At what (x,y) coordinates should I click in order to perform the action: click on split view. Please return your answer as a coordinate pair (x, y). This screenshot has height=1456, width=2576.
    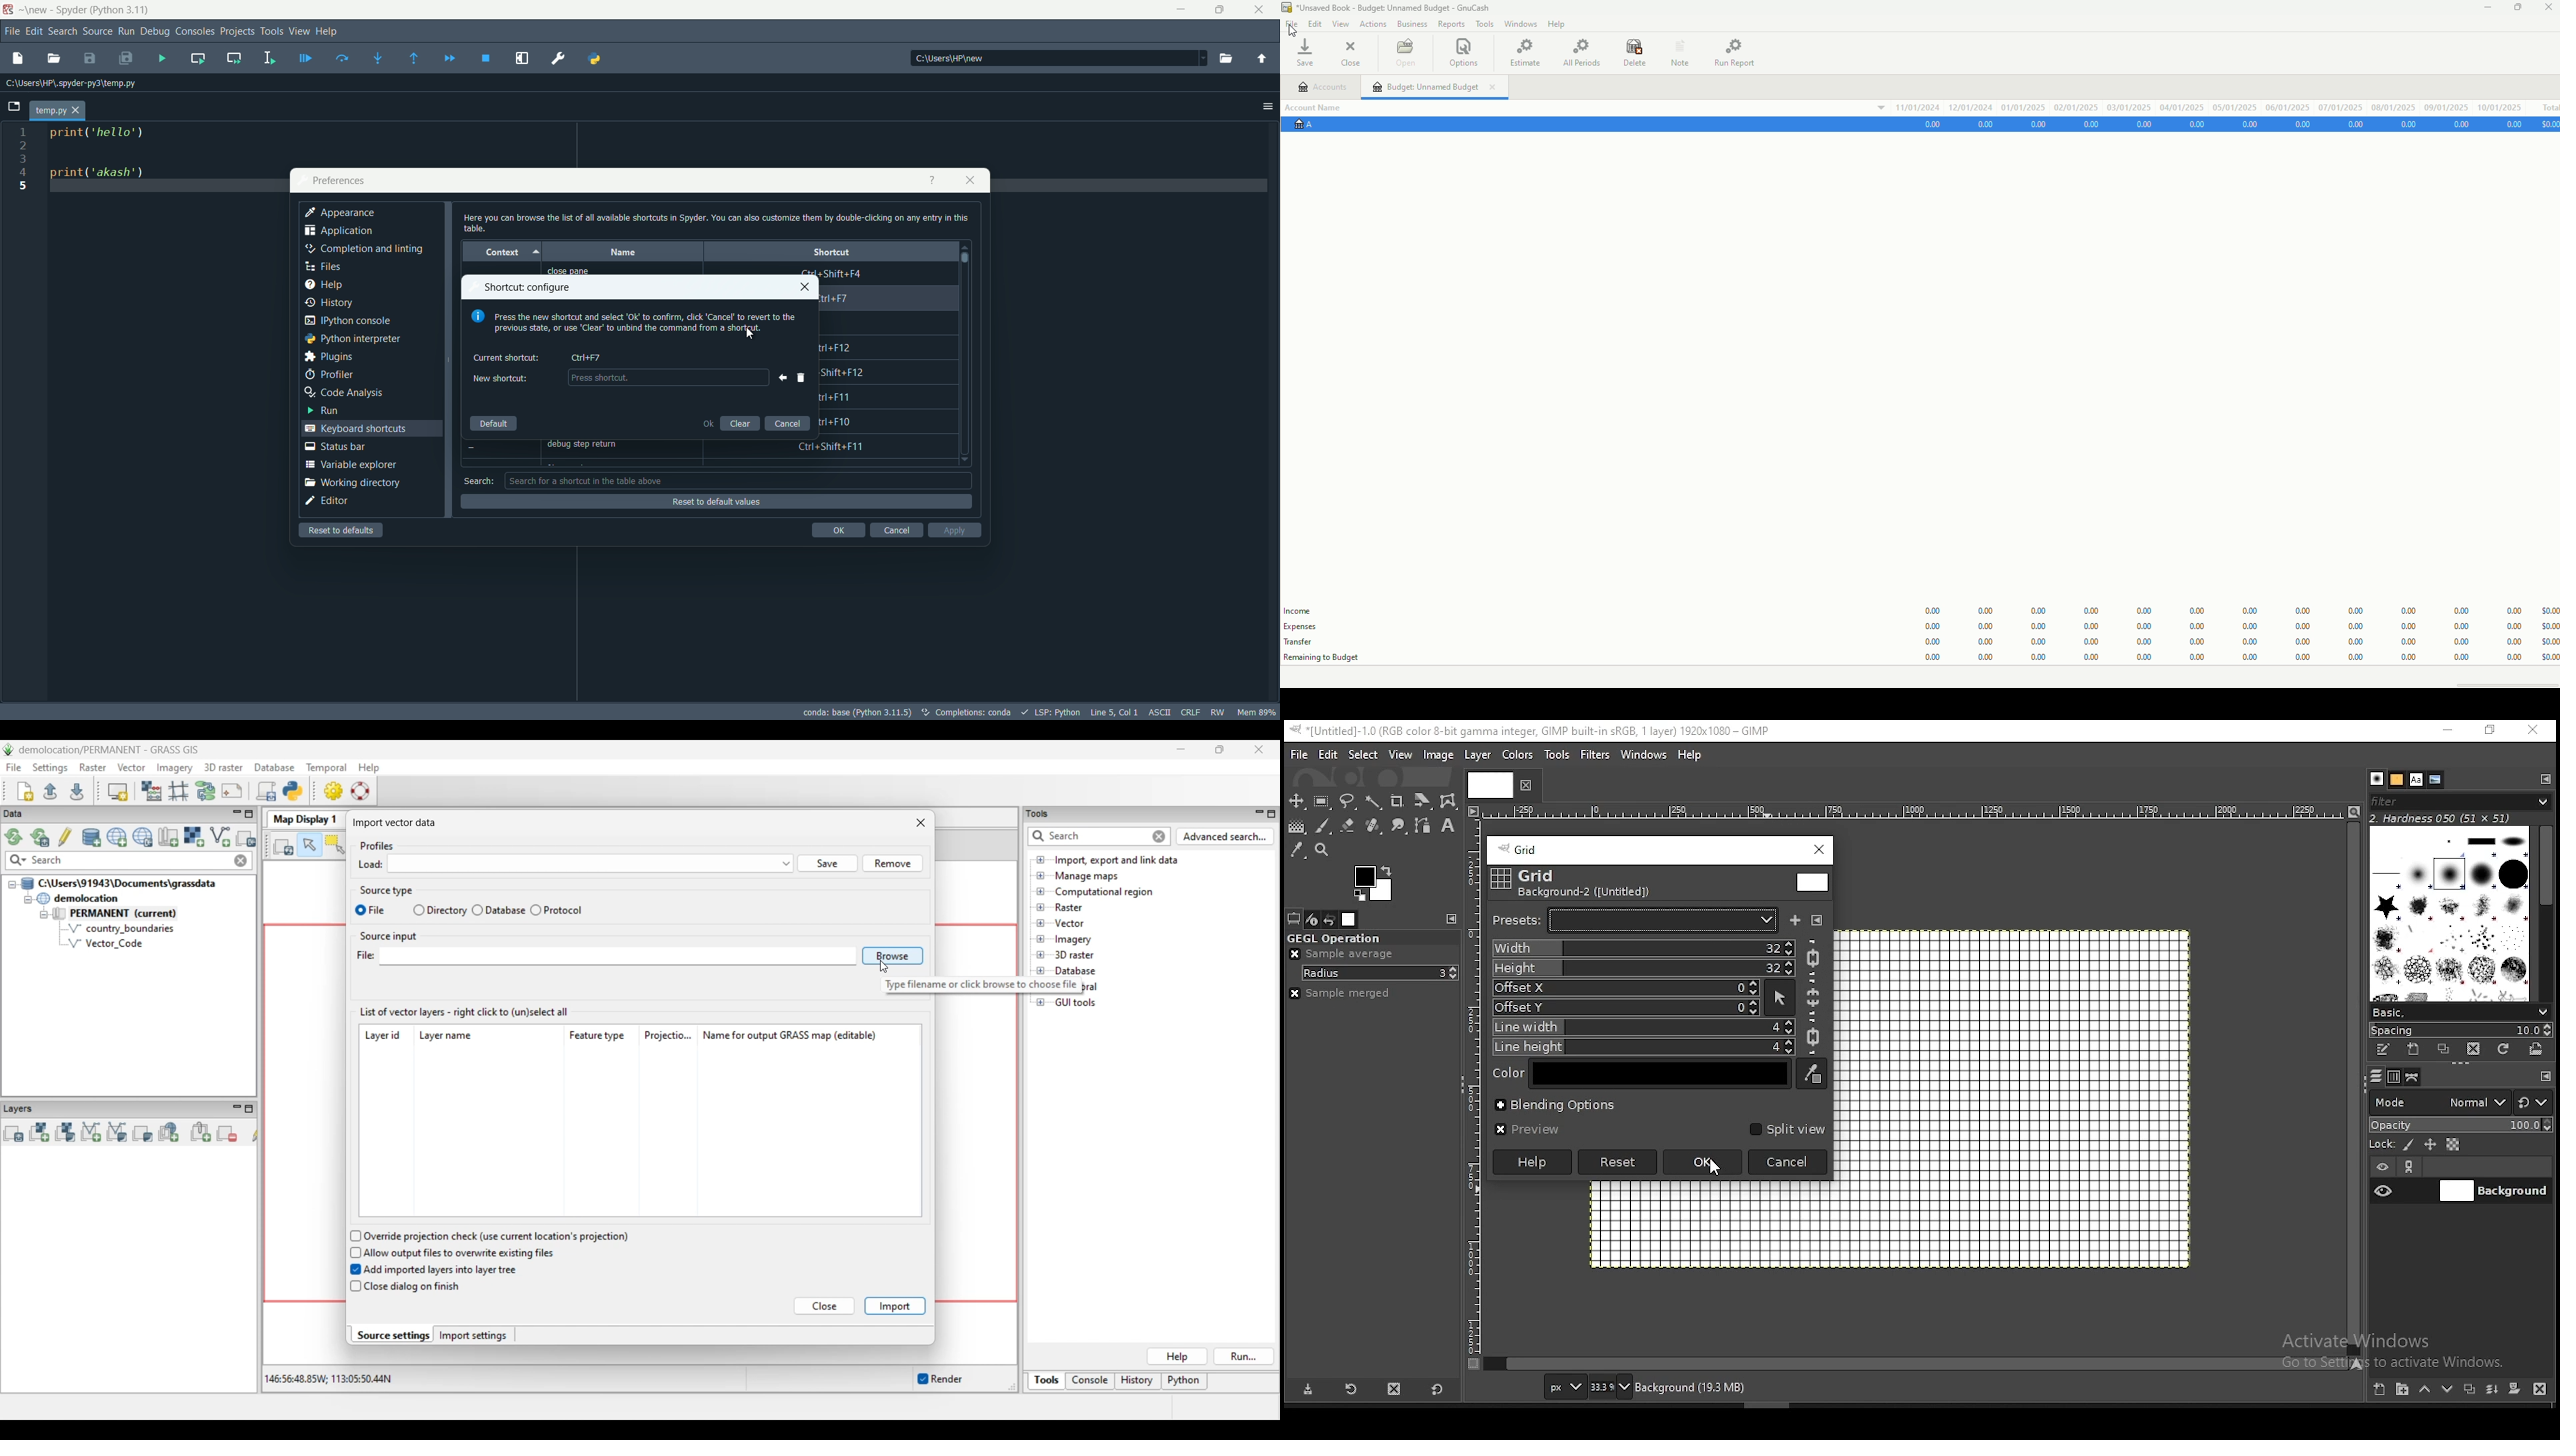
    Looking at the image, I should click on (1785, 1129).